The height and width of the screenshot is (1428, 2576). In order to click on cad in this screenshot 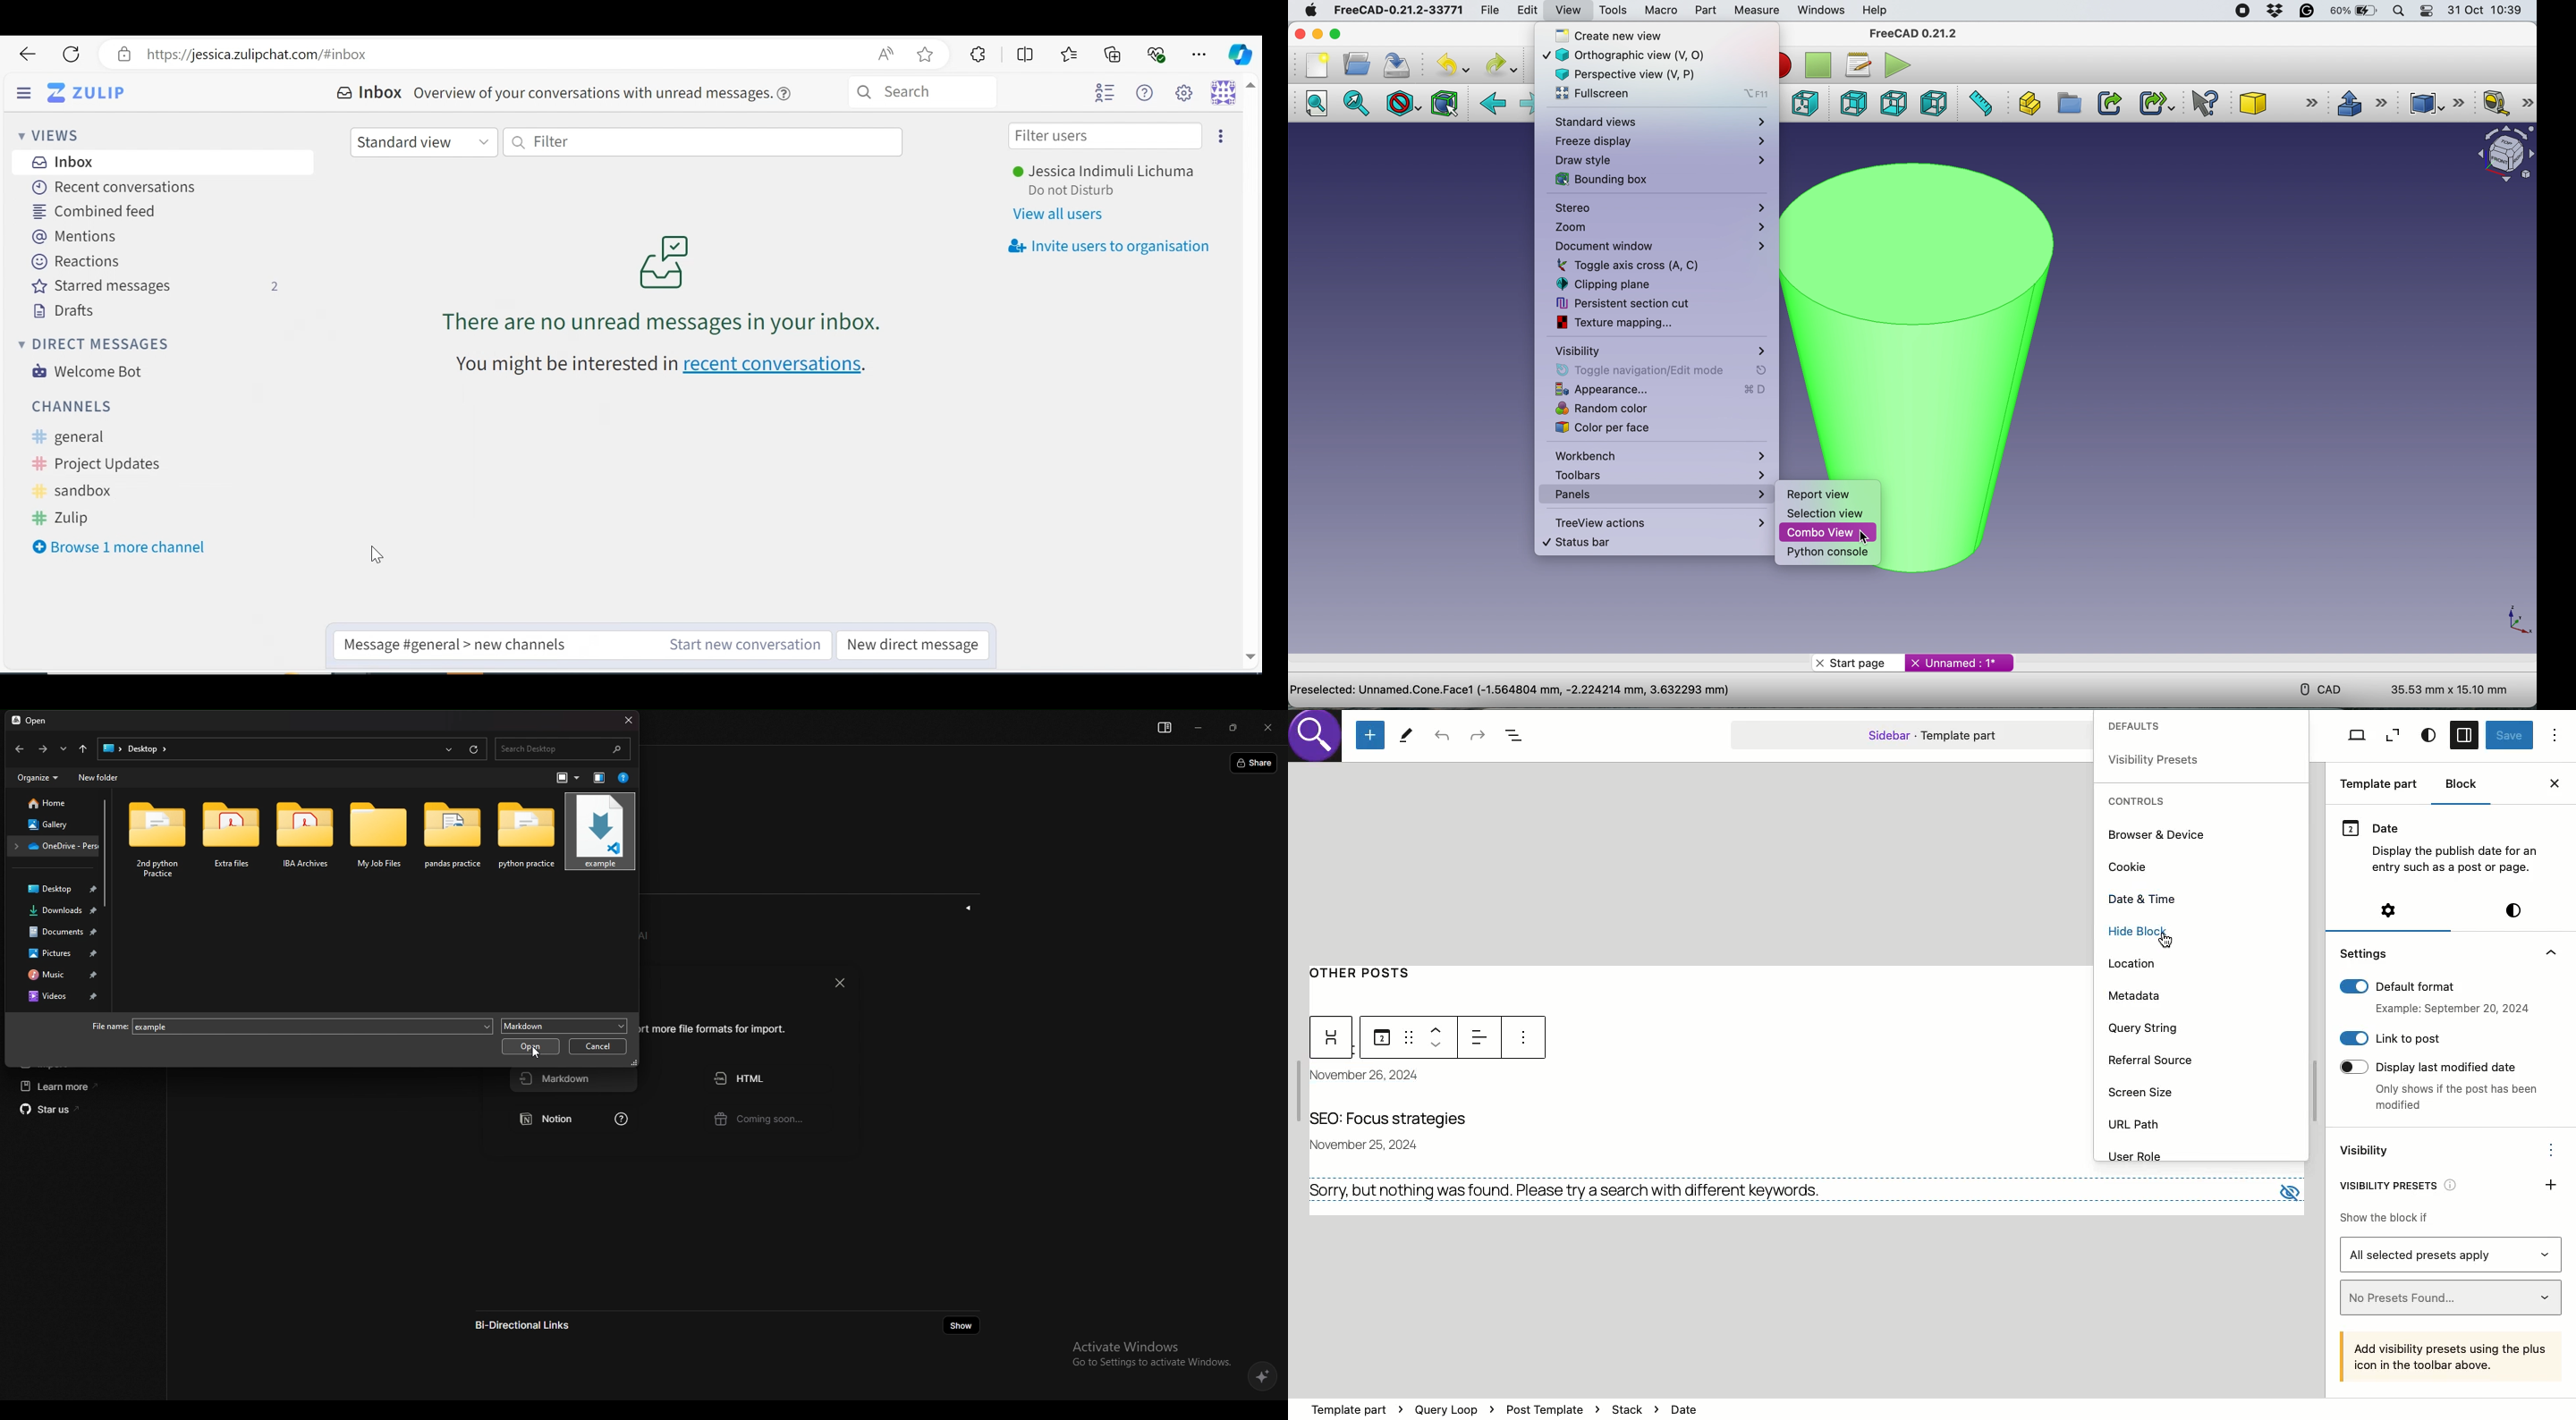, I will do `click(2314, 688)`.